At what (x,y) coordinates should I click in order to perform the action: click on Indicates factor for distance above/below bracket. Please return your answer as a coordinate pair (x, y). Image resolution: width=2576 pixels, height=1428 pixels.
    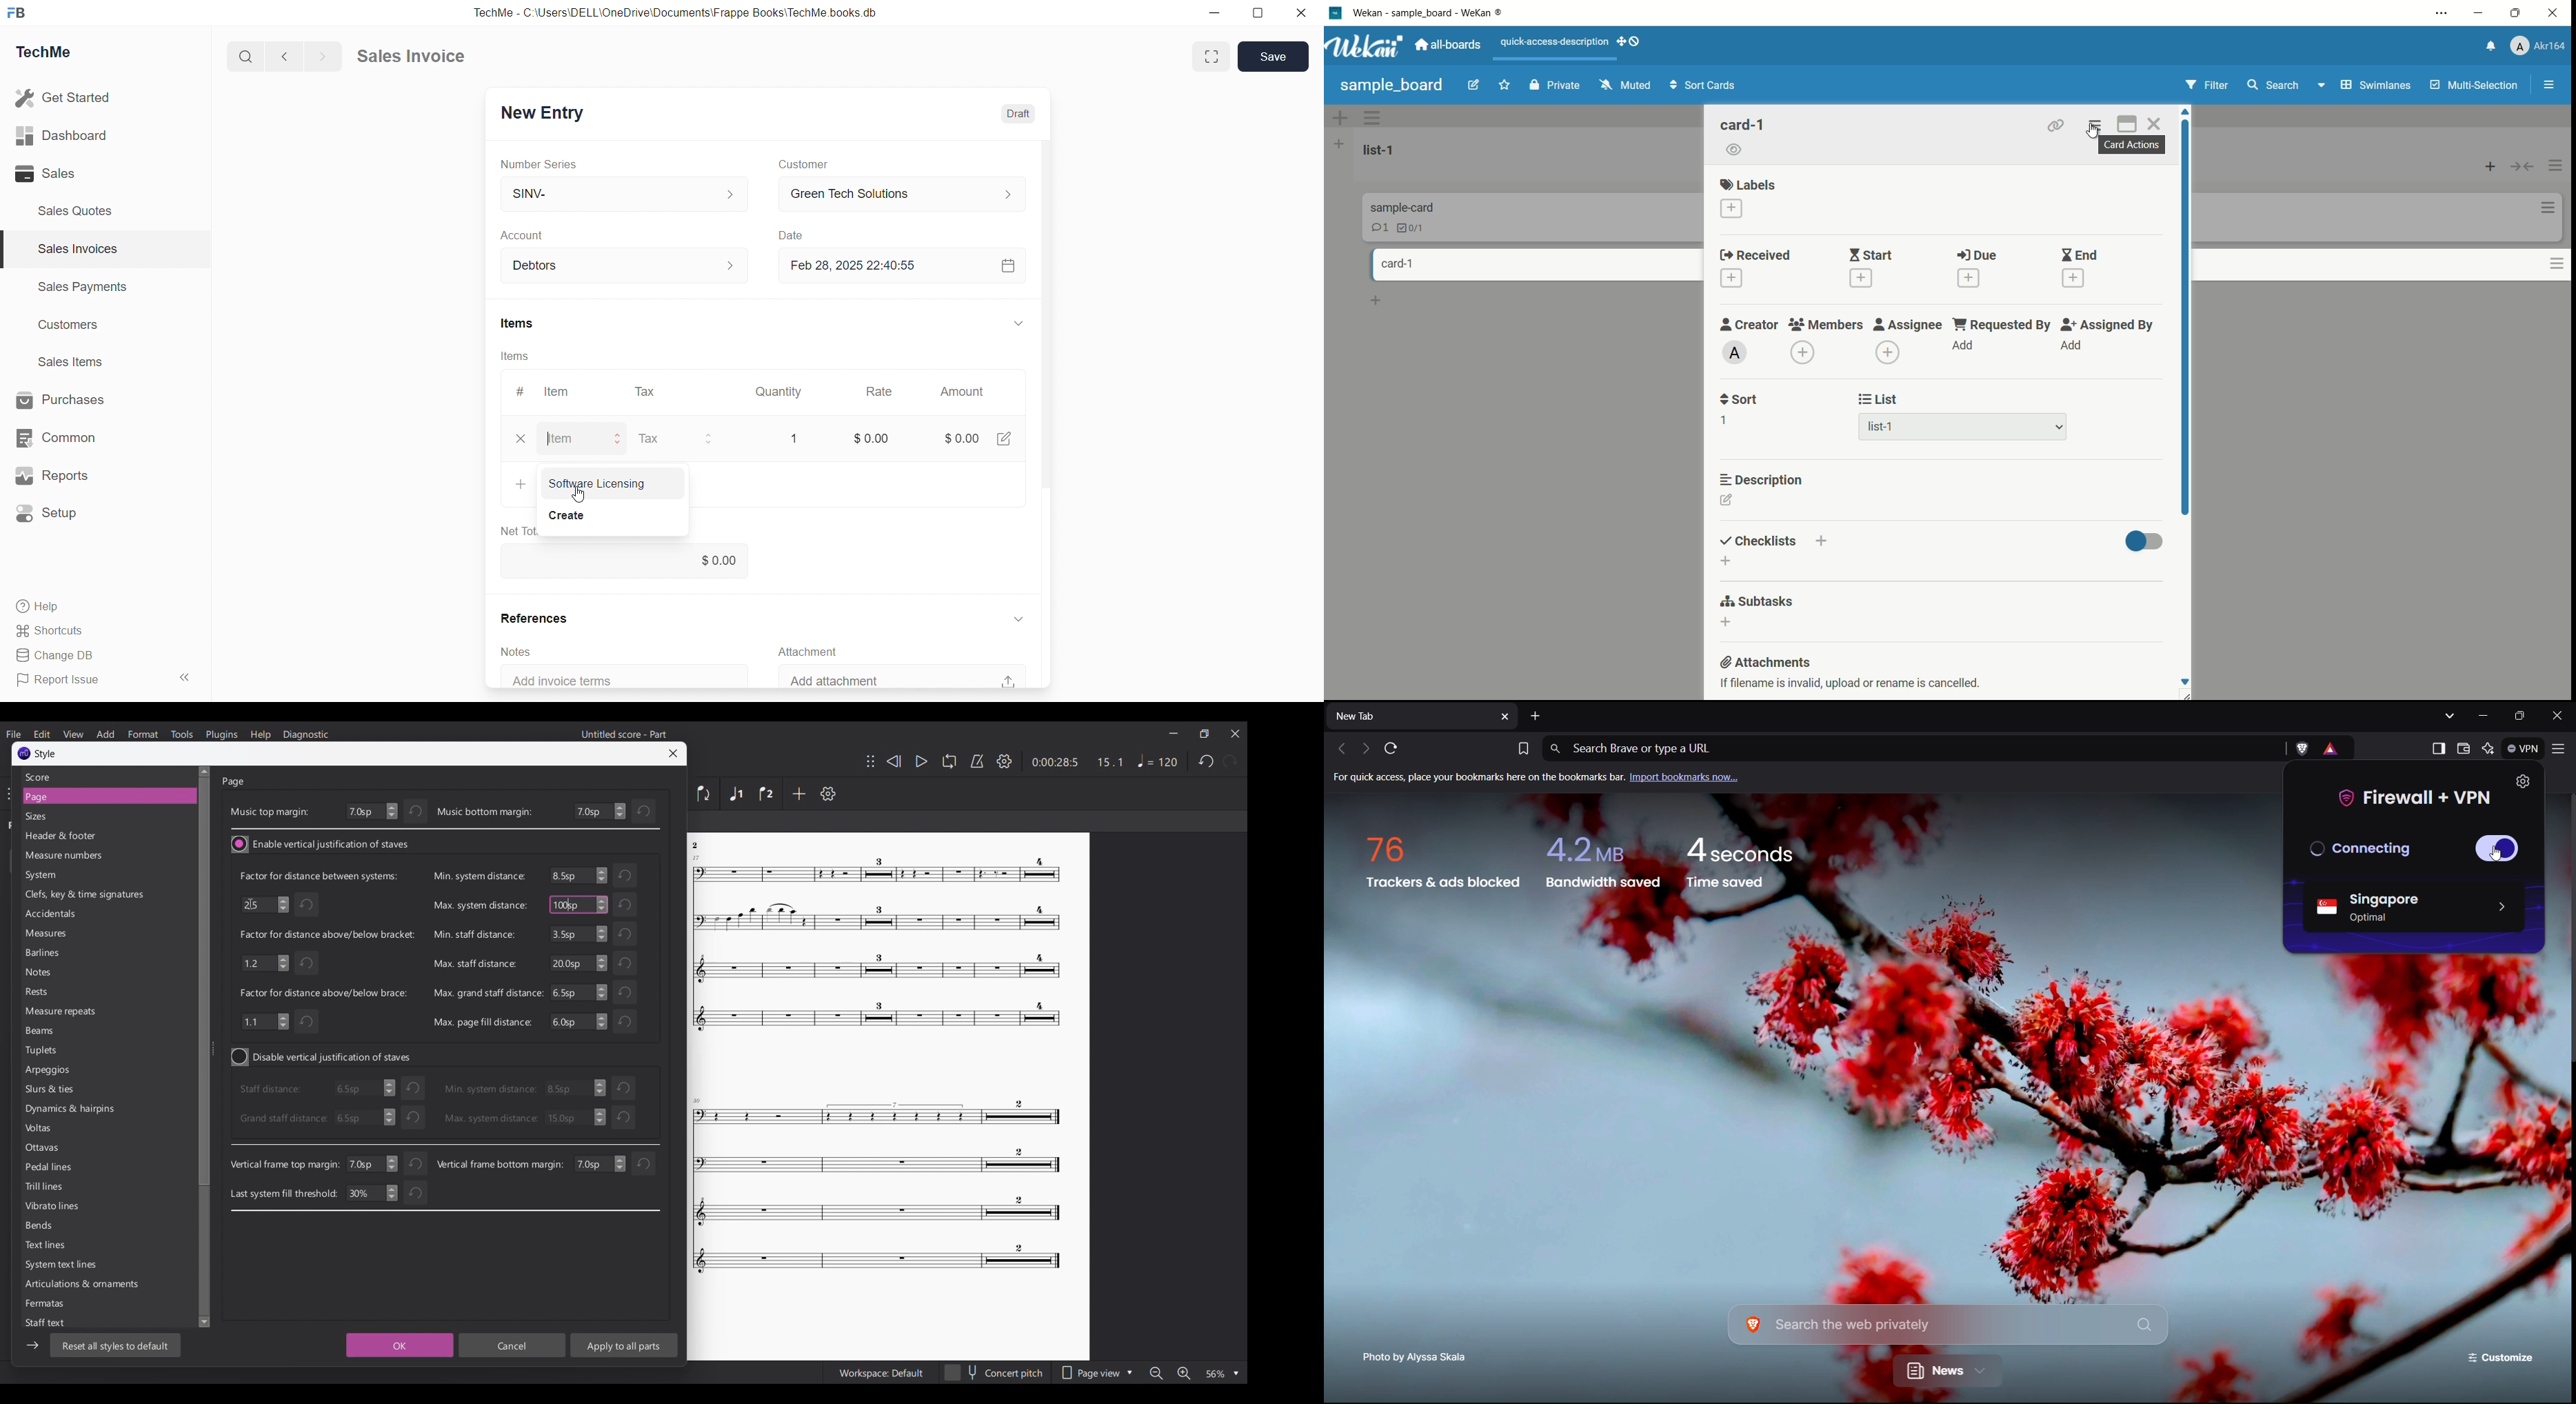
    Looking at the image, I should click on (328, 934).